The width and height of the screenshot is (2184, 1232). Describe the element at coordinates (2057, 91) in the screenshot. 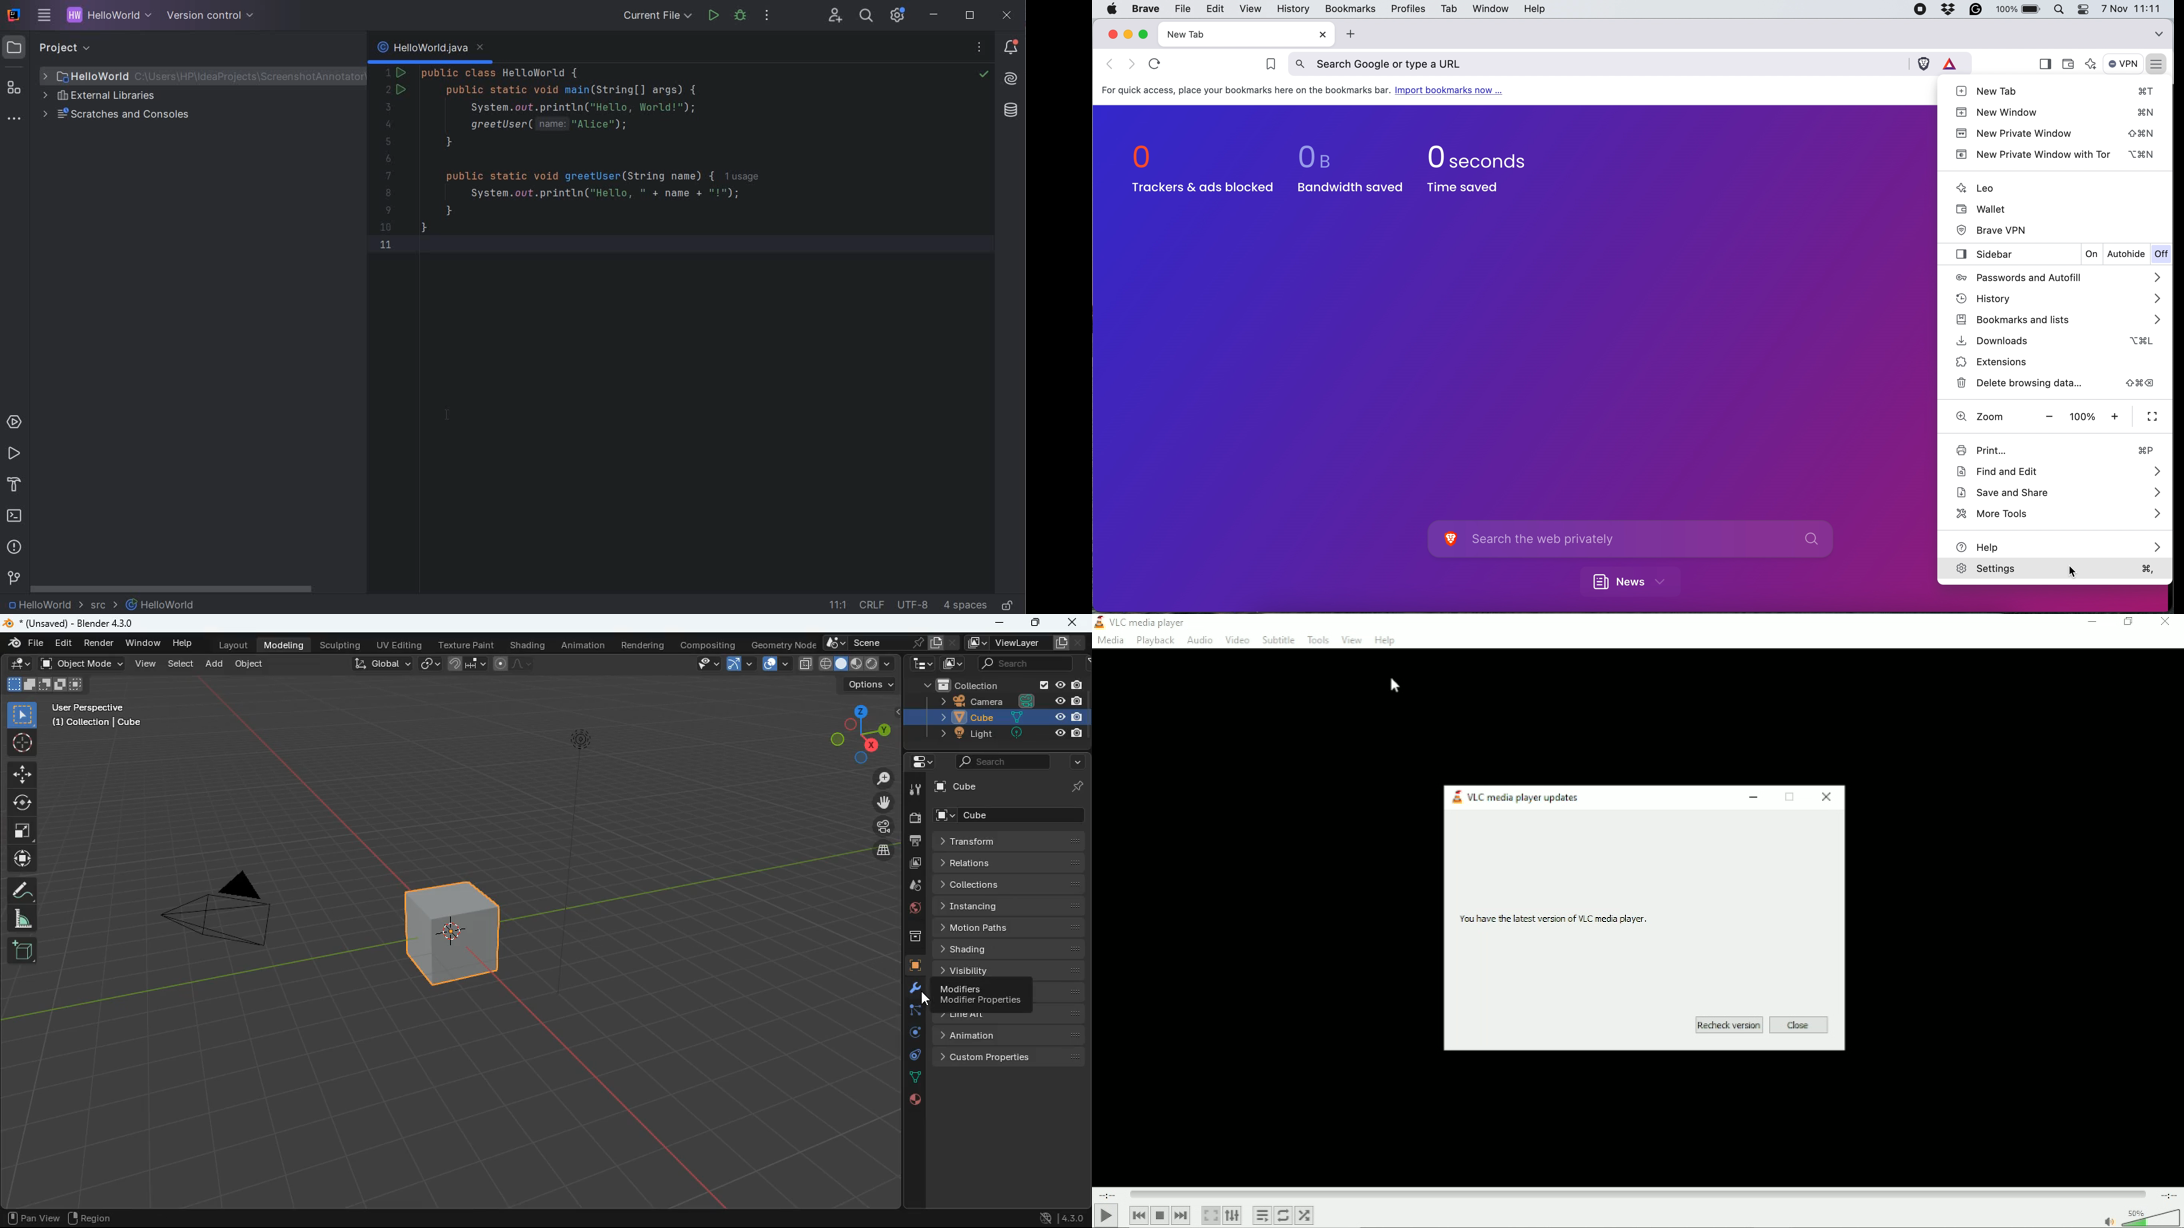

I see `new tab` at that location.